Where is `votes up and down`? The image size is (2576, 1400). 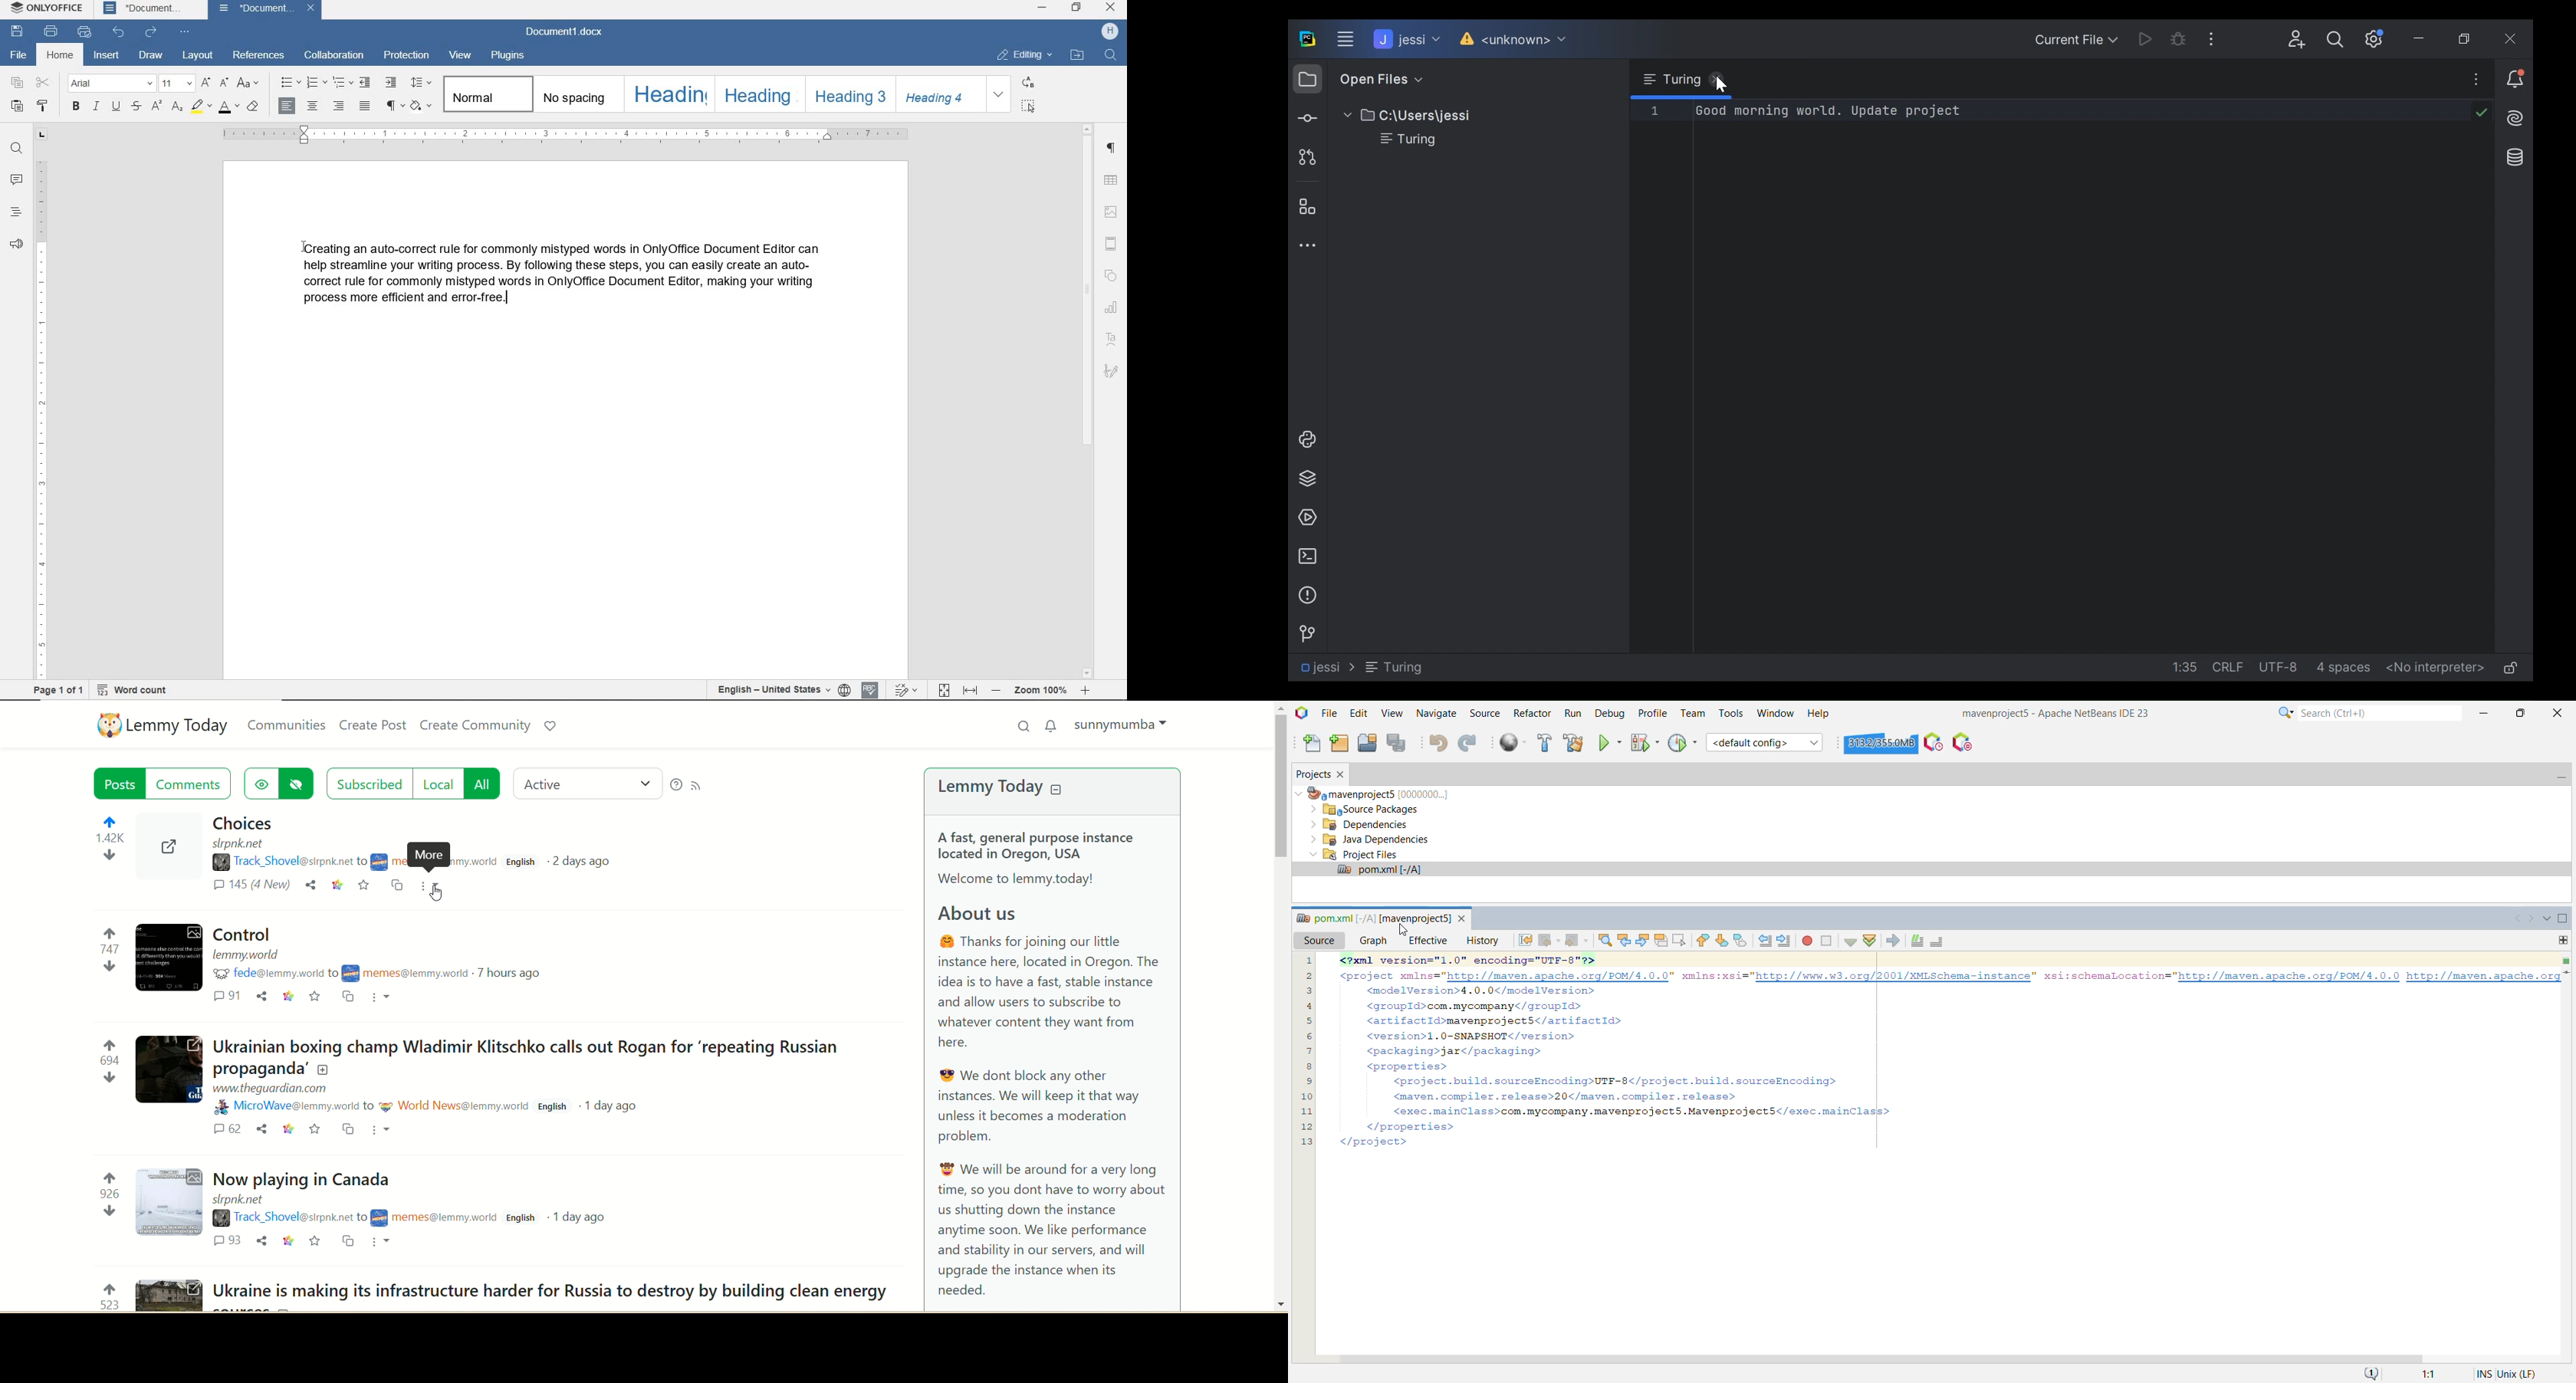 votes up and down is located at coordinates (101, 1197).